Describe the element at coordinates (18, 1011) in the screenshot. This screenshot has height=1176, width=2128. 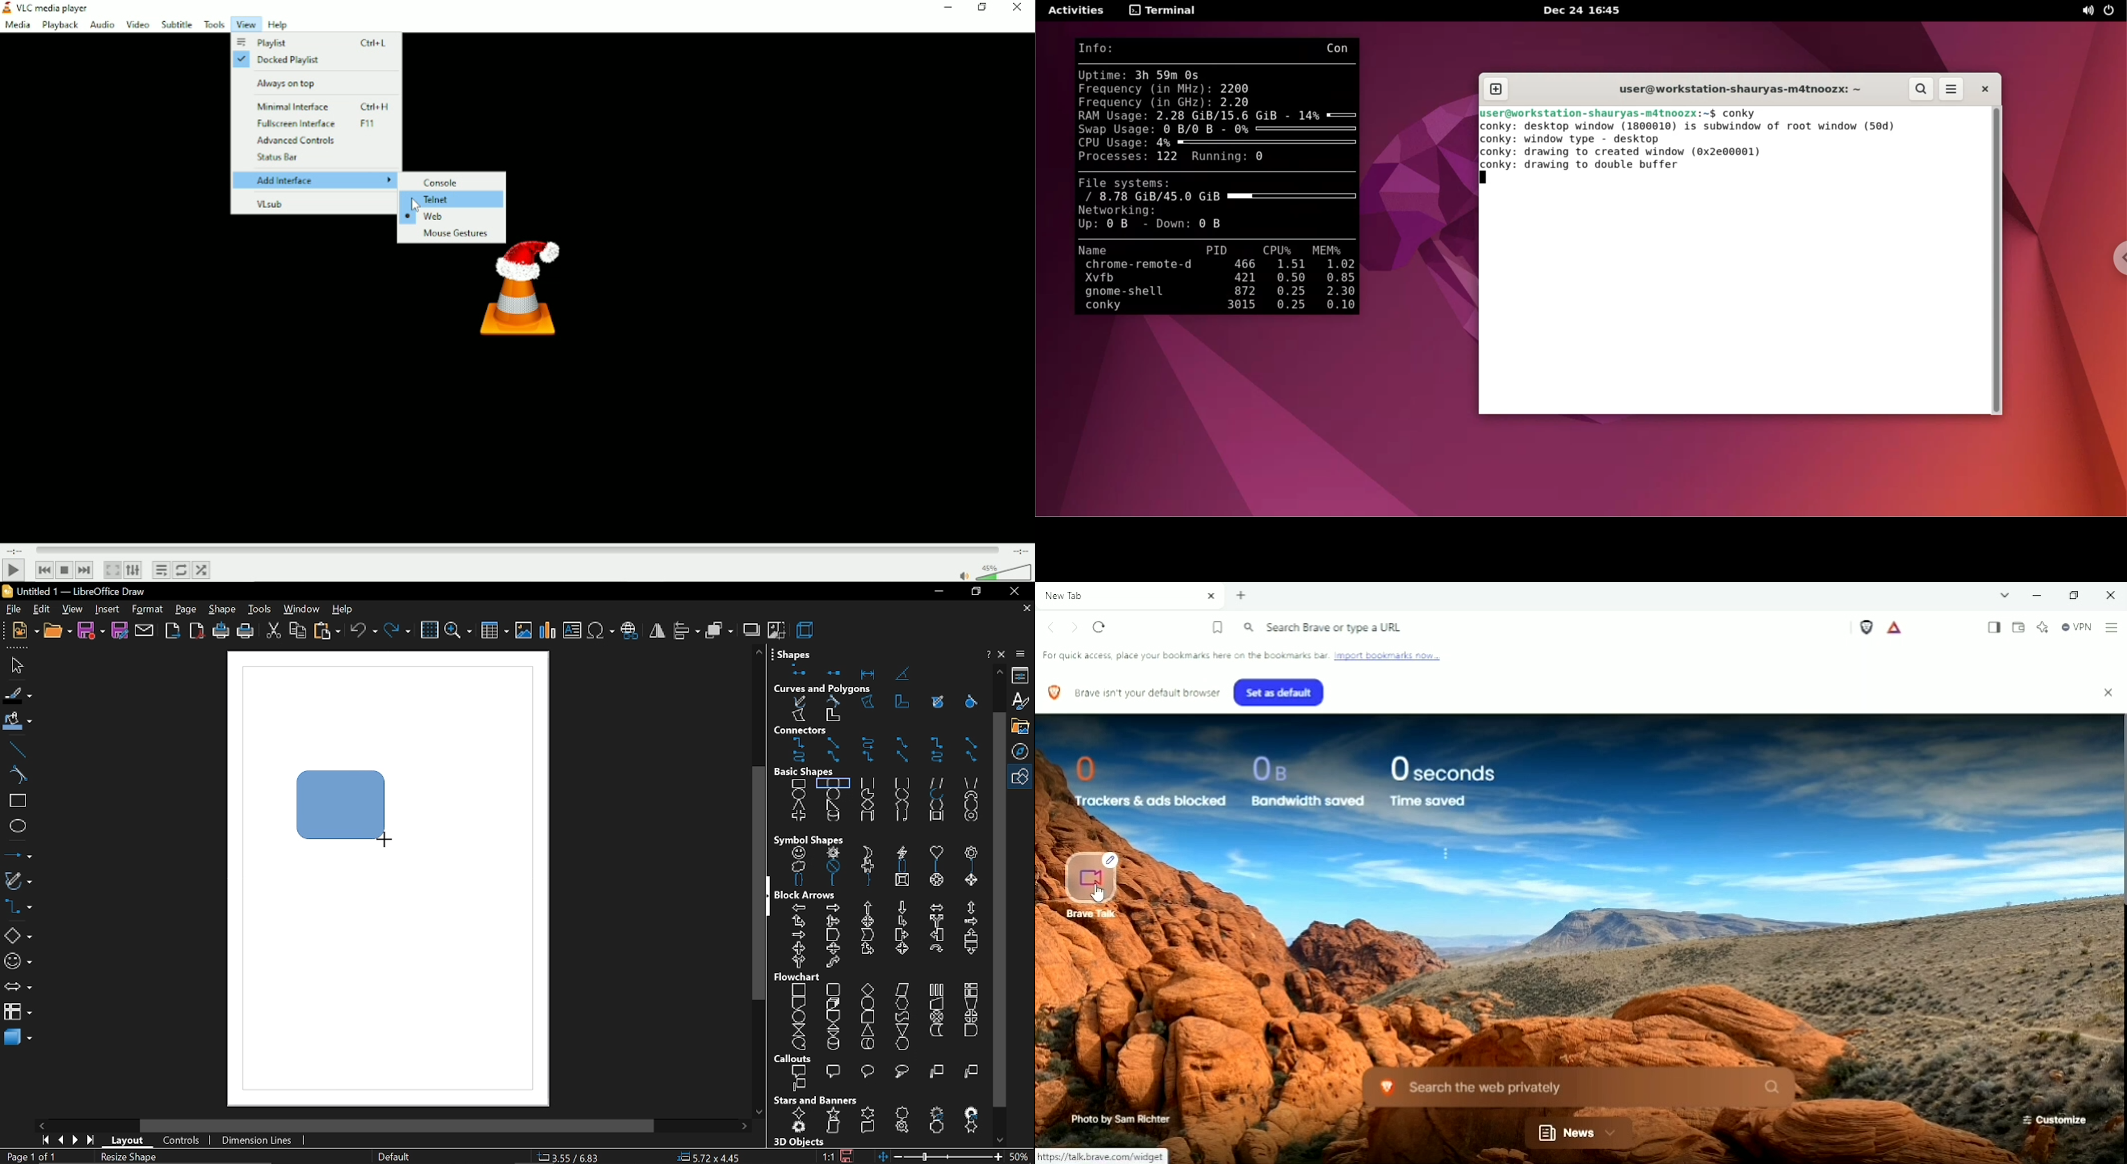
I see `flowchart` at that location.